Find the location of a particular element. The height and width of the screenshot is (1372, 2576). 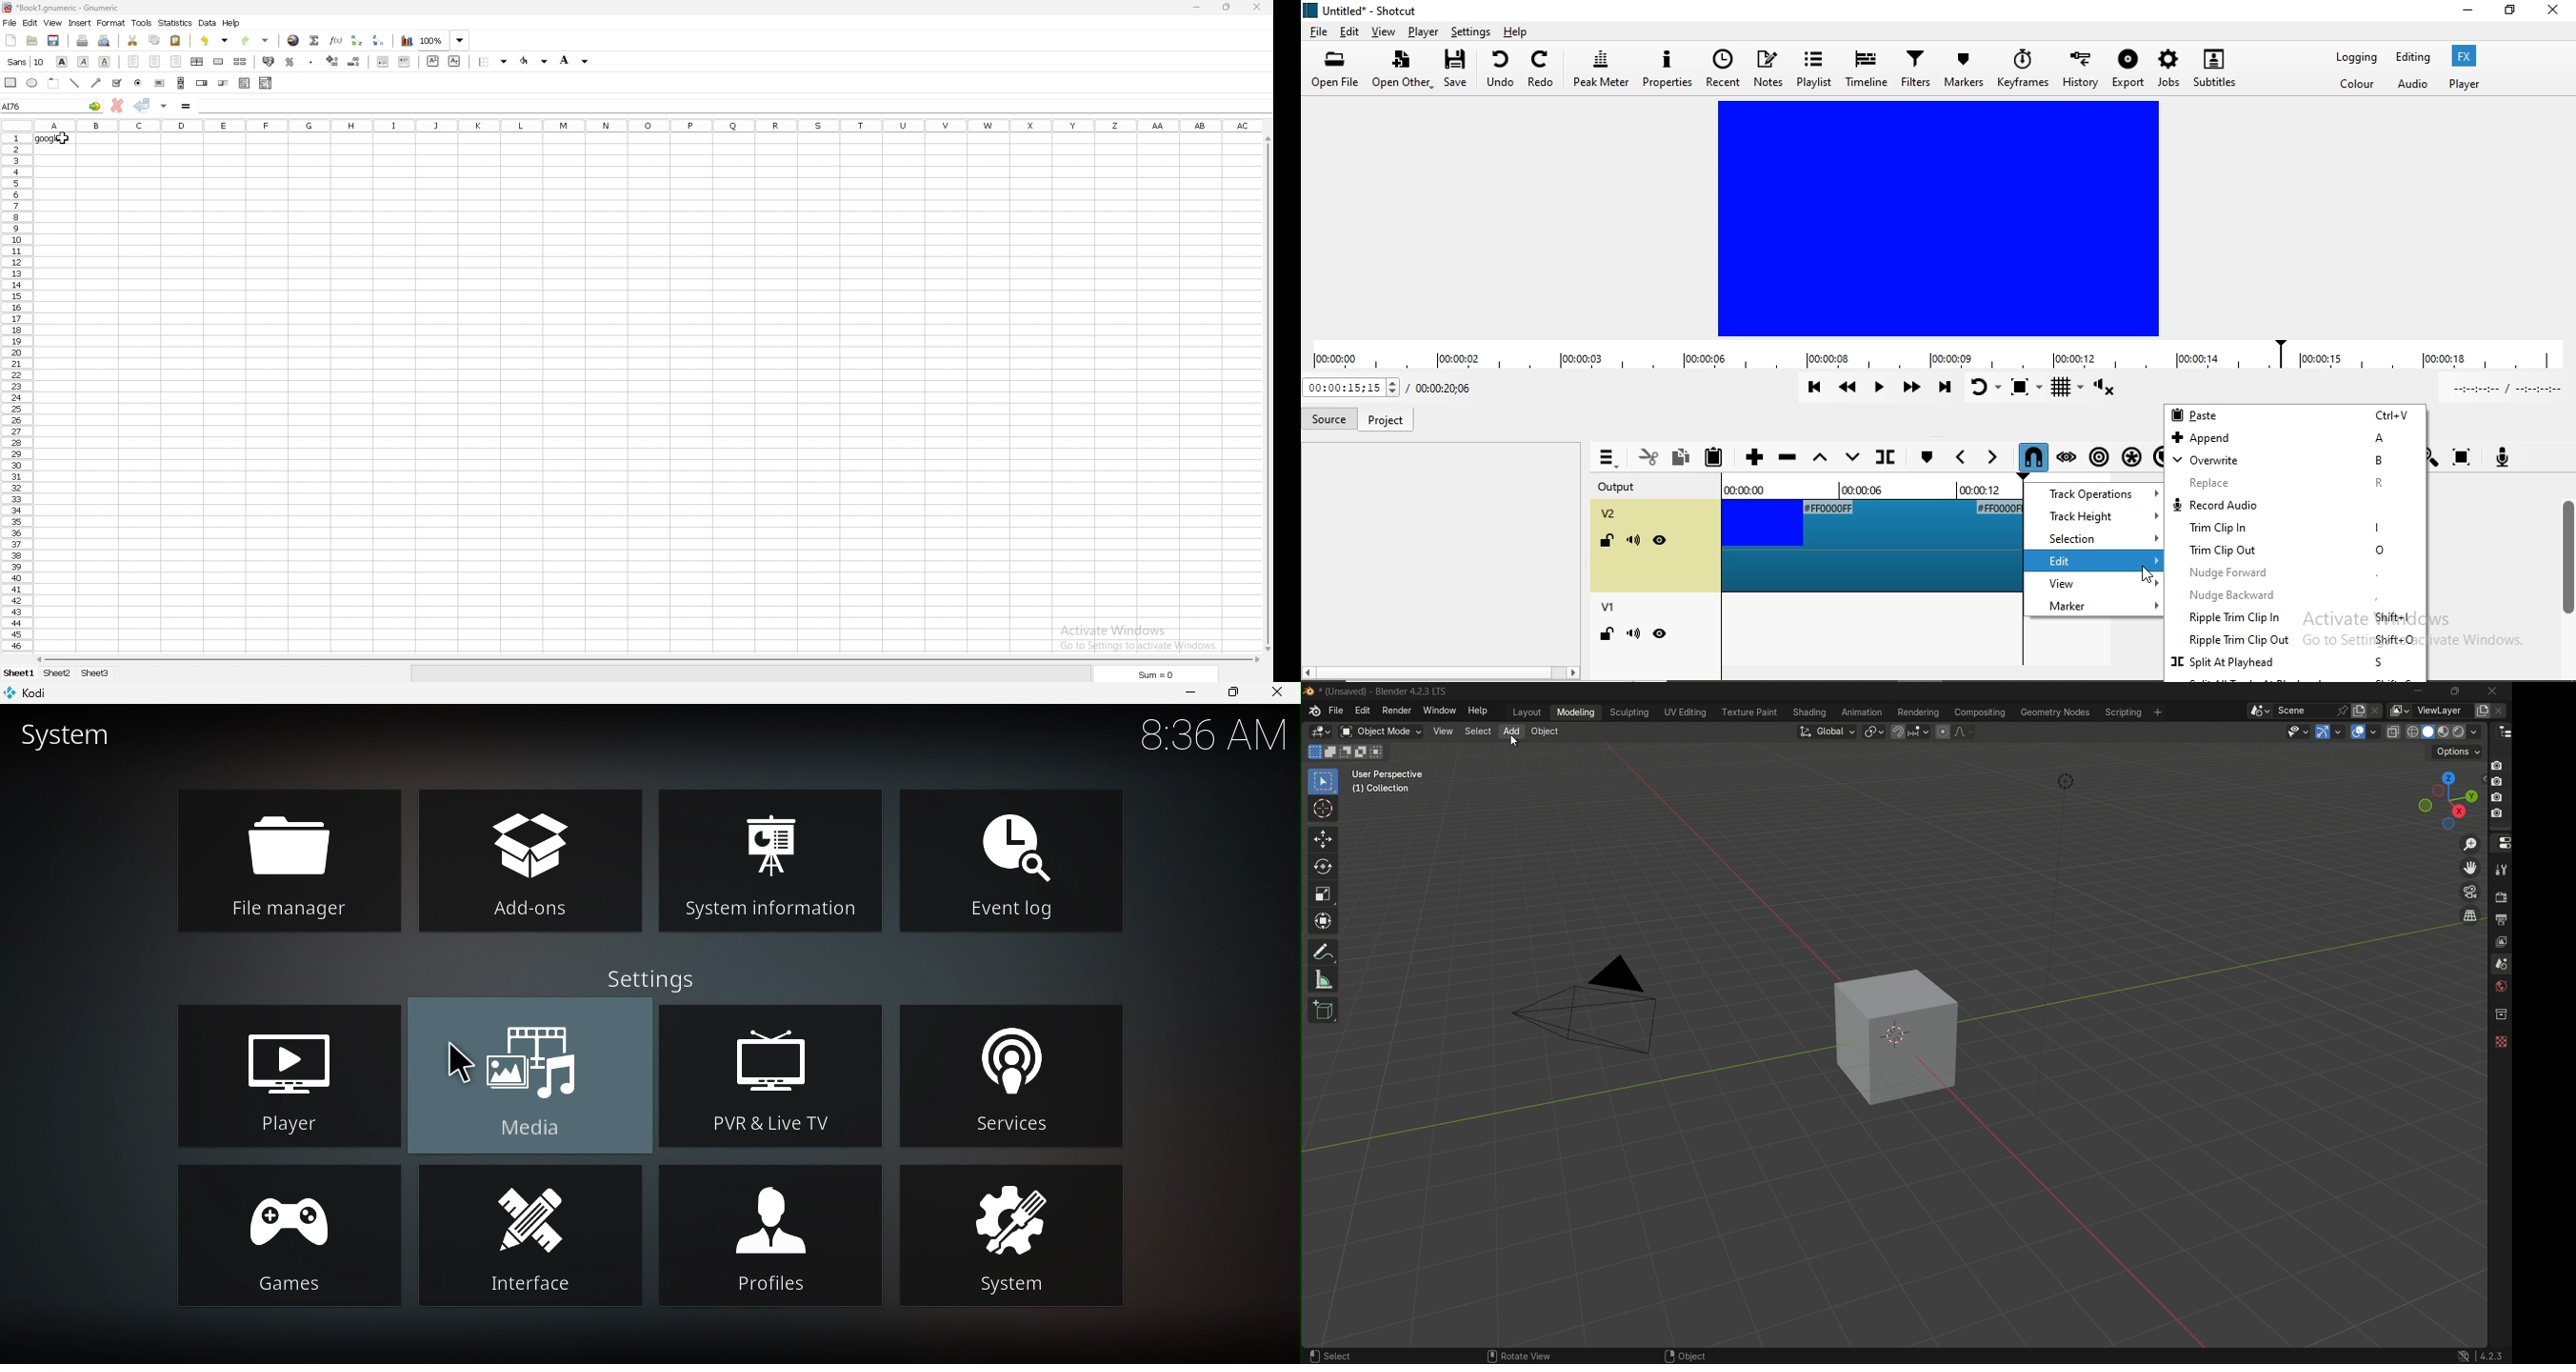

edit  is located at coordinates (1350, 32).